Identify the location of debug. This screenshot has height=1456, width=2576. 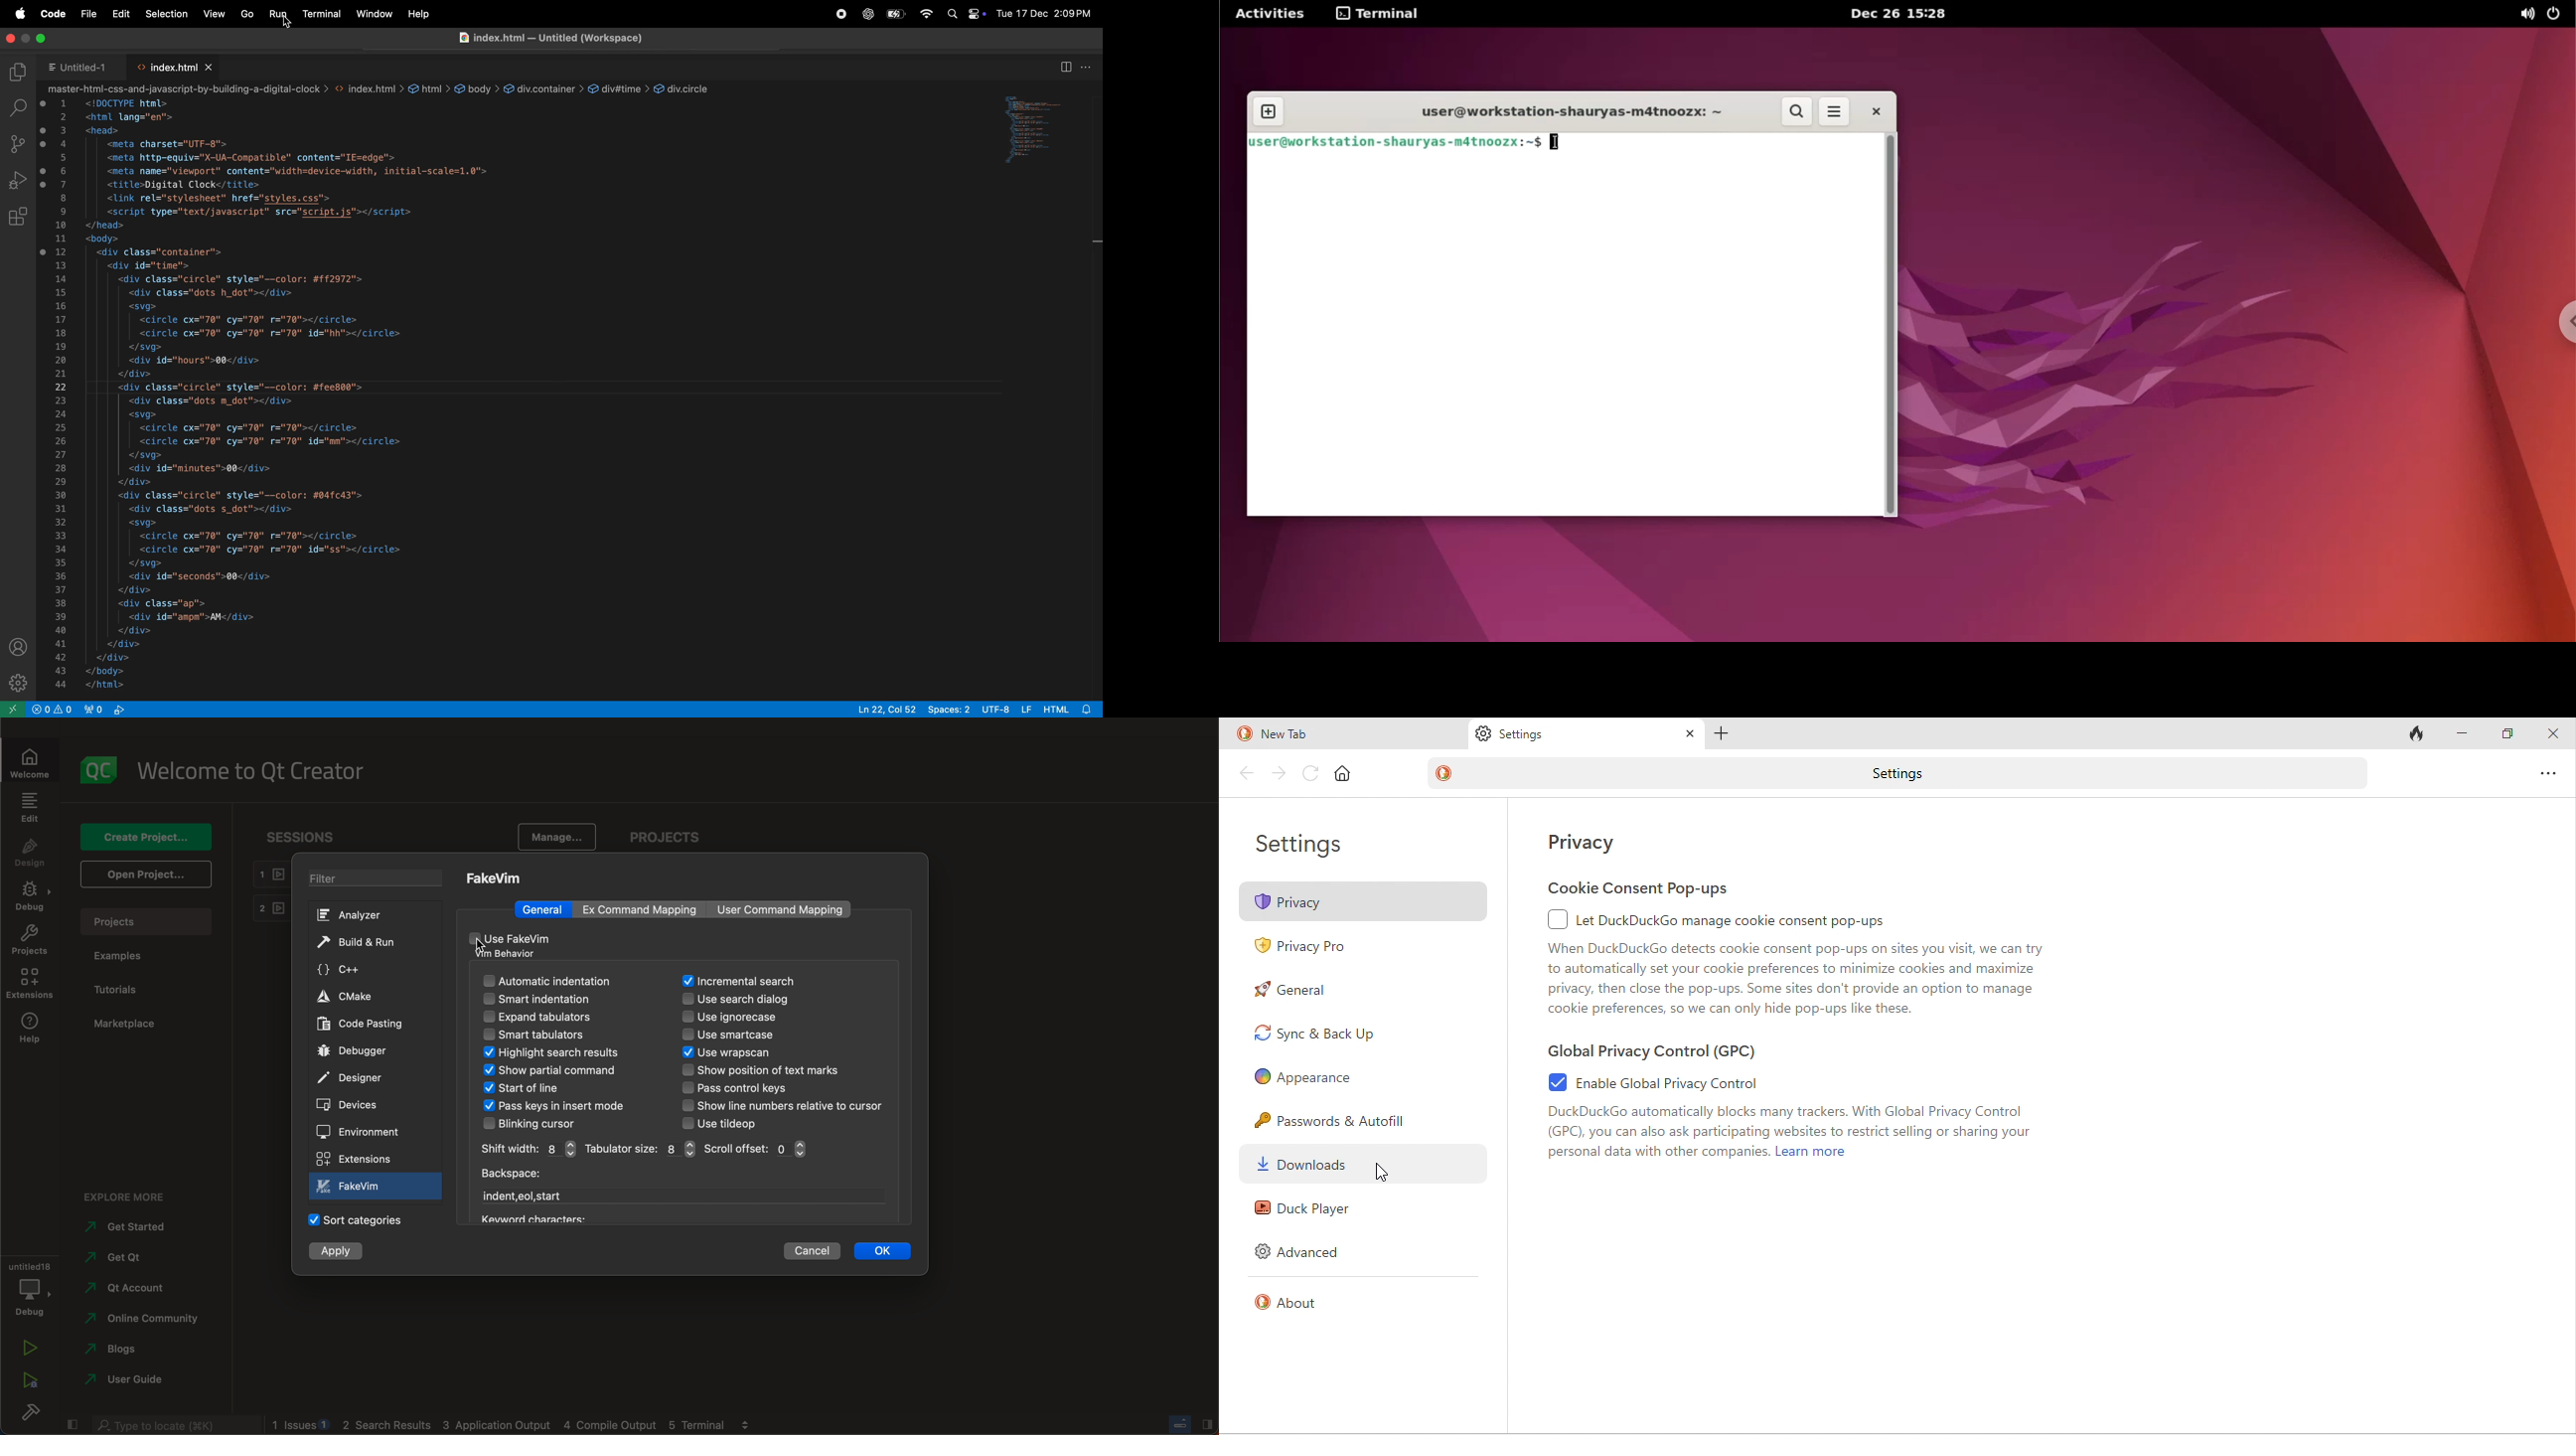
(31, 895).